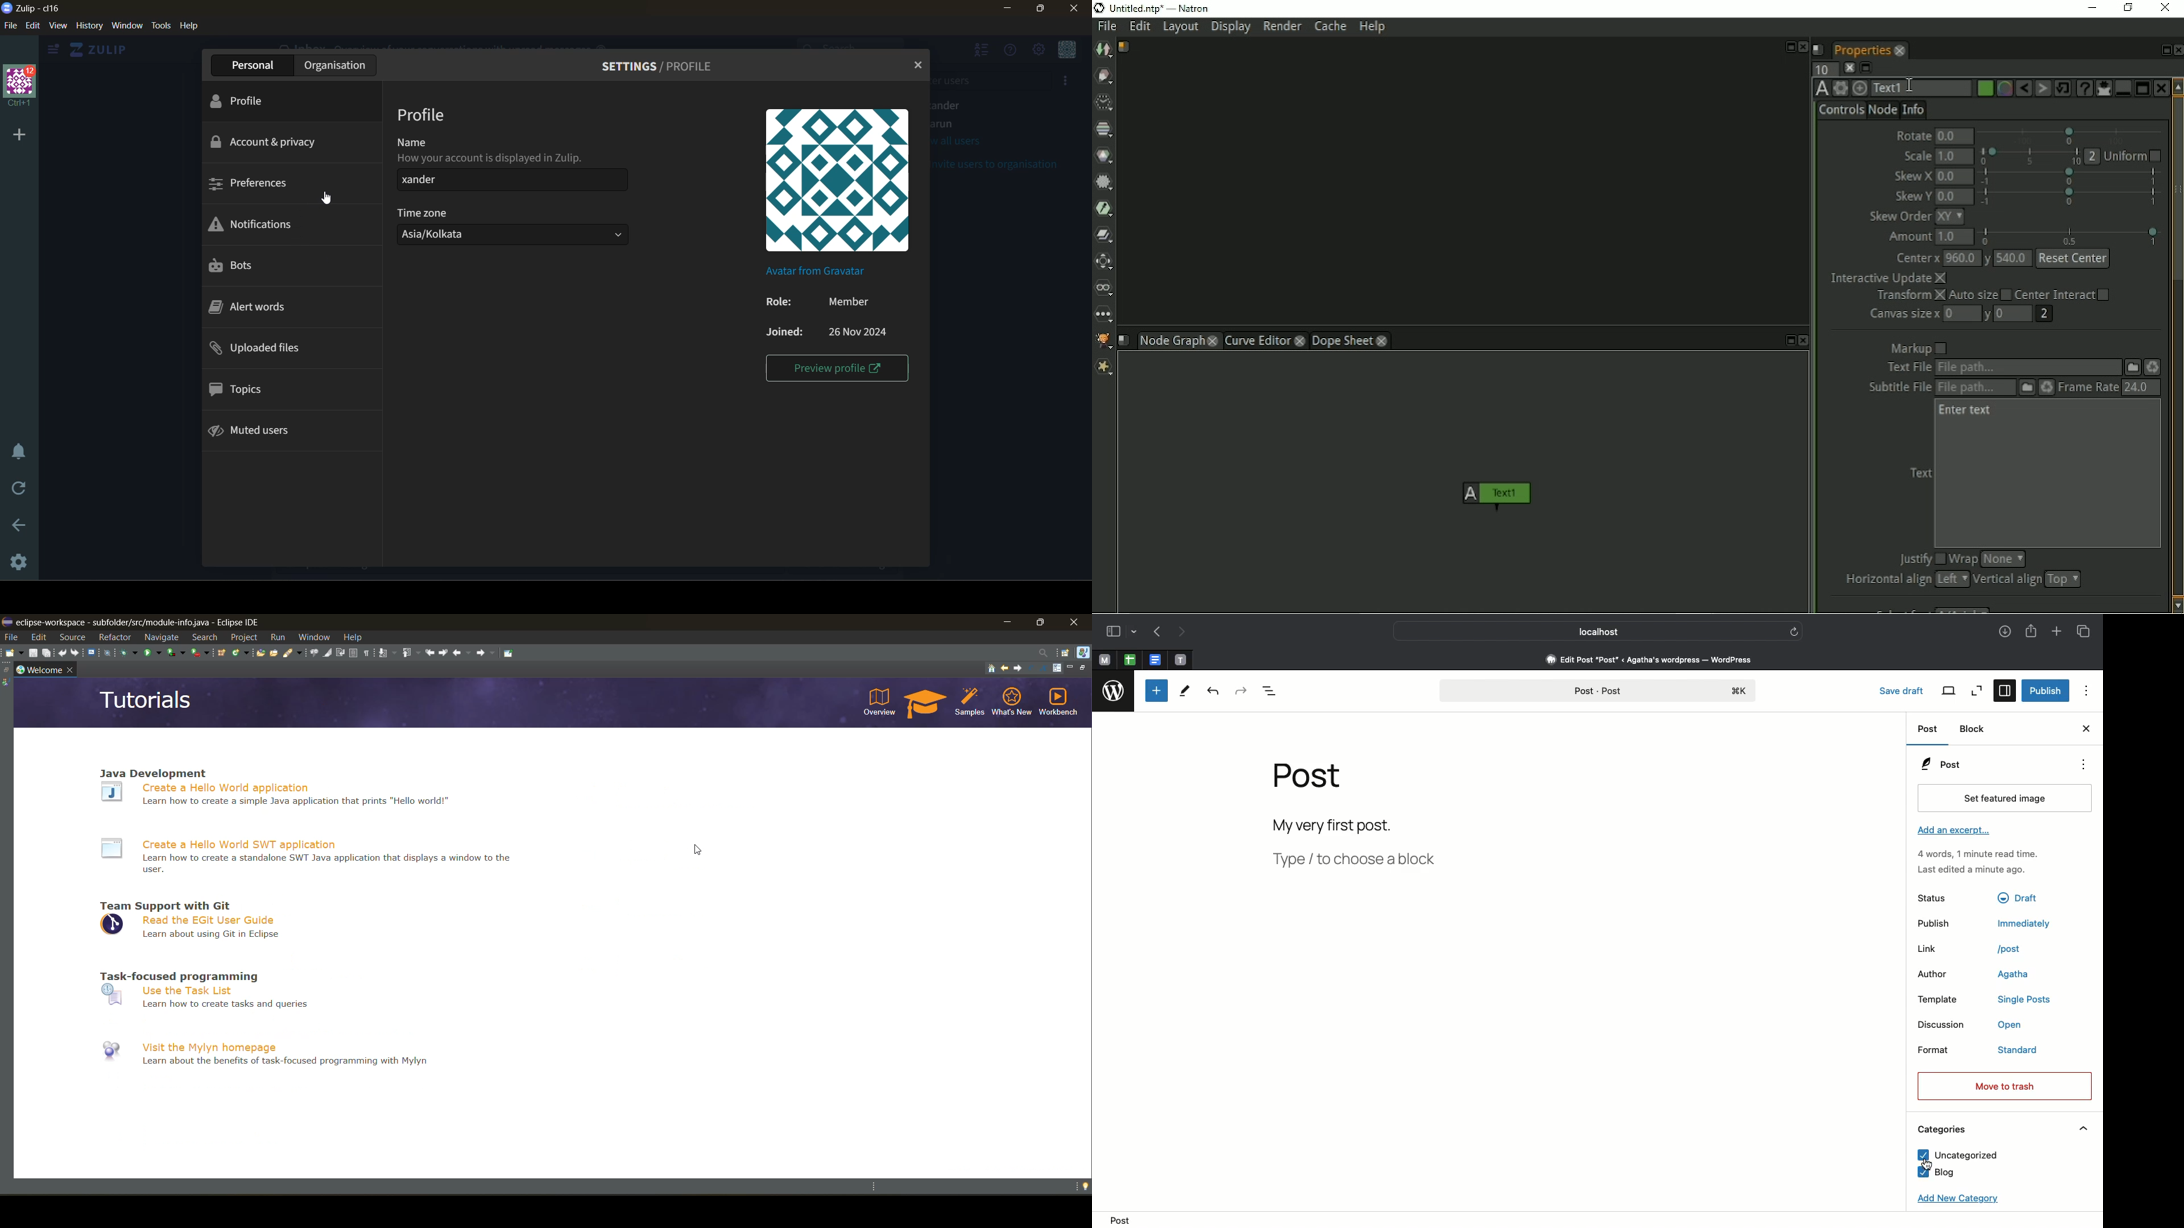  Describe the element at coordinates (2017, 948) in the screenshot. I see `/post` at that location.